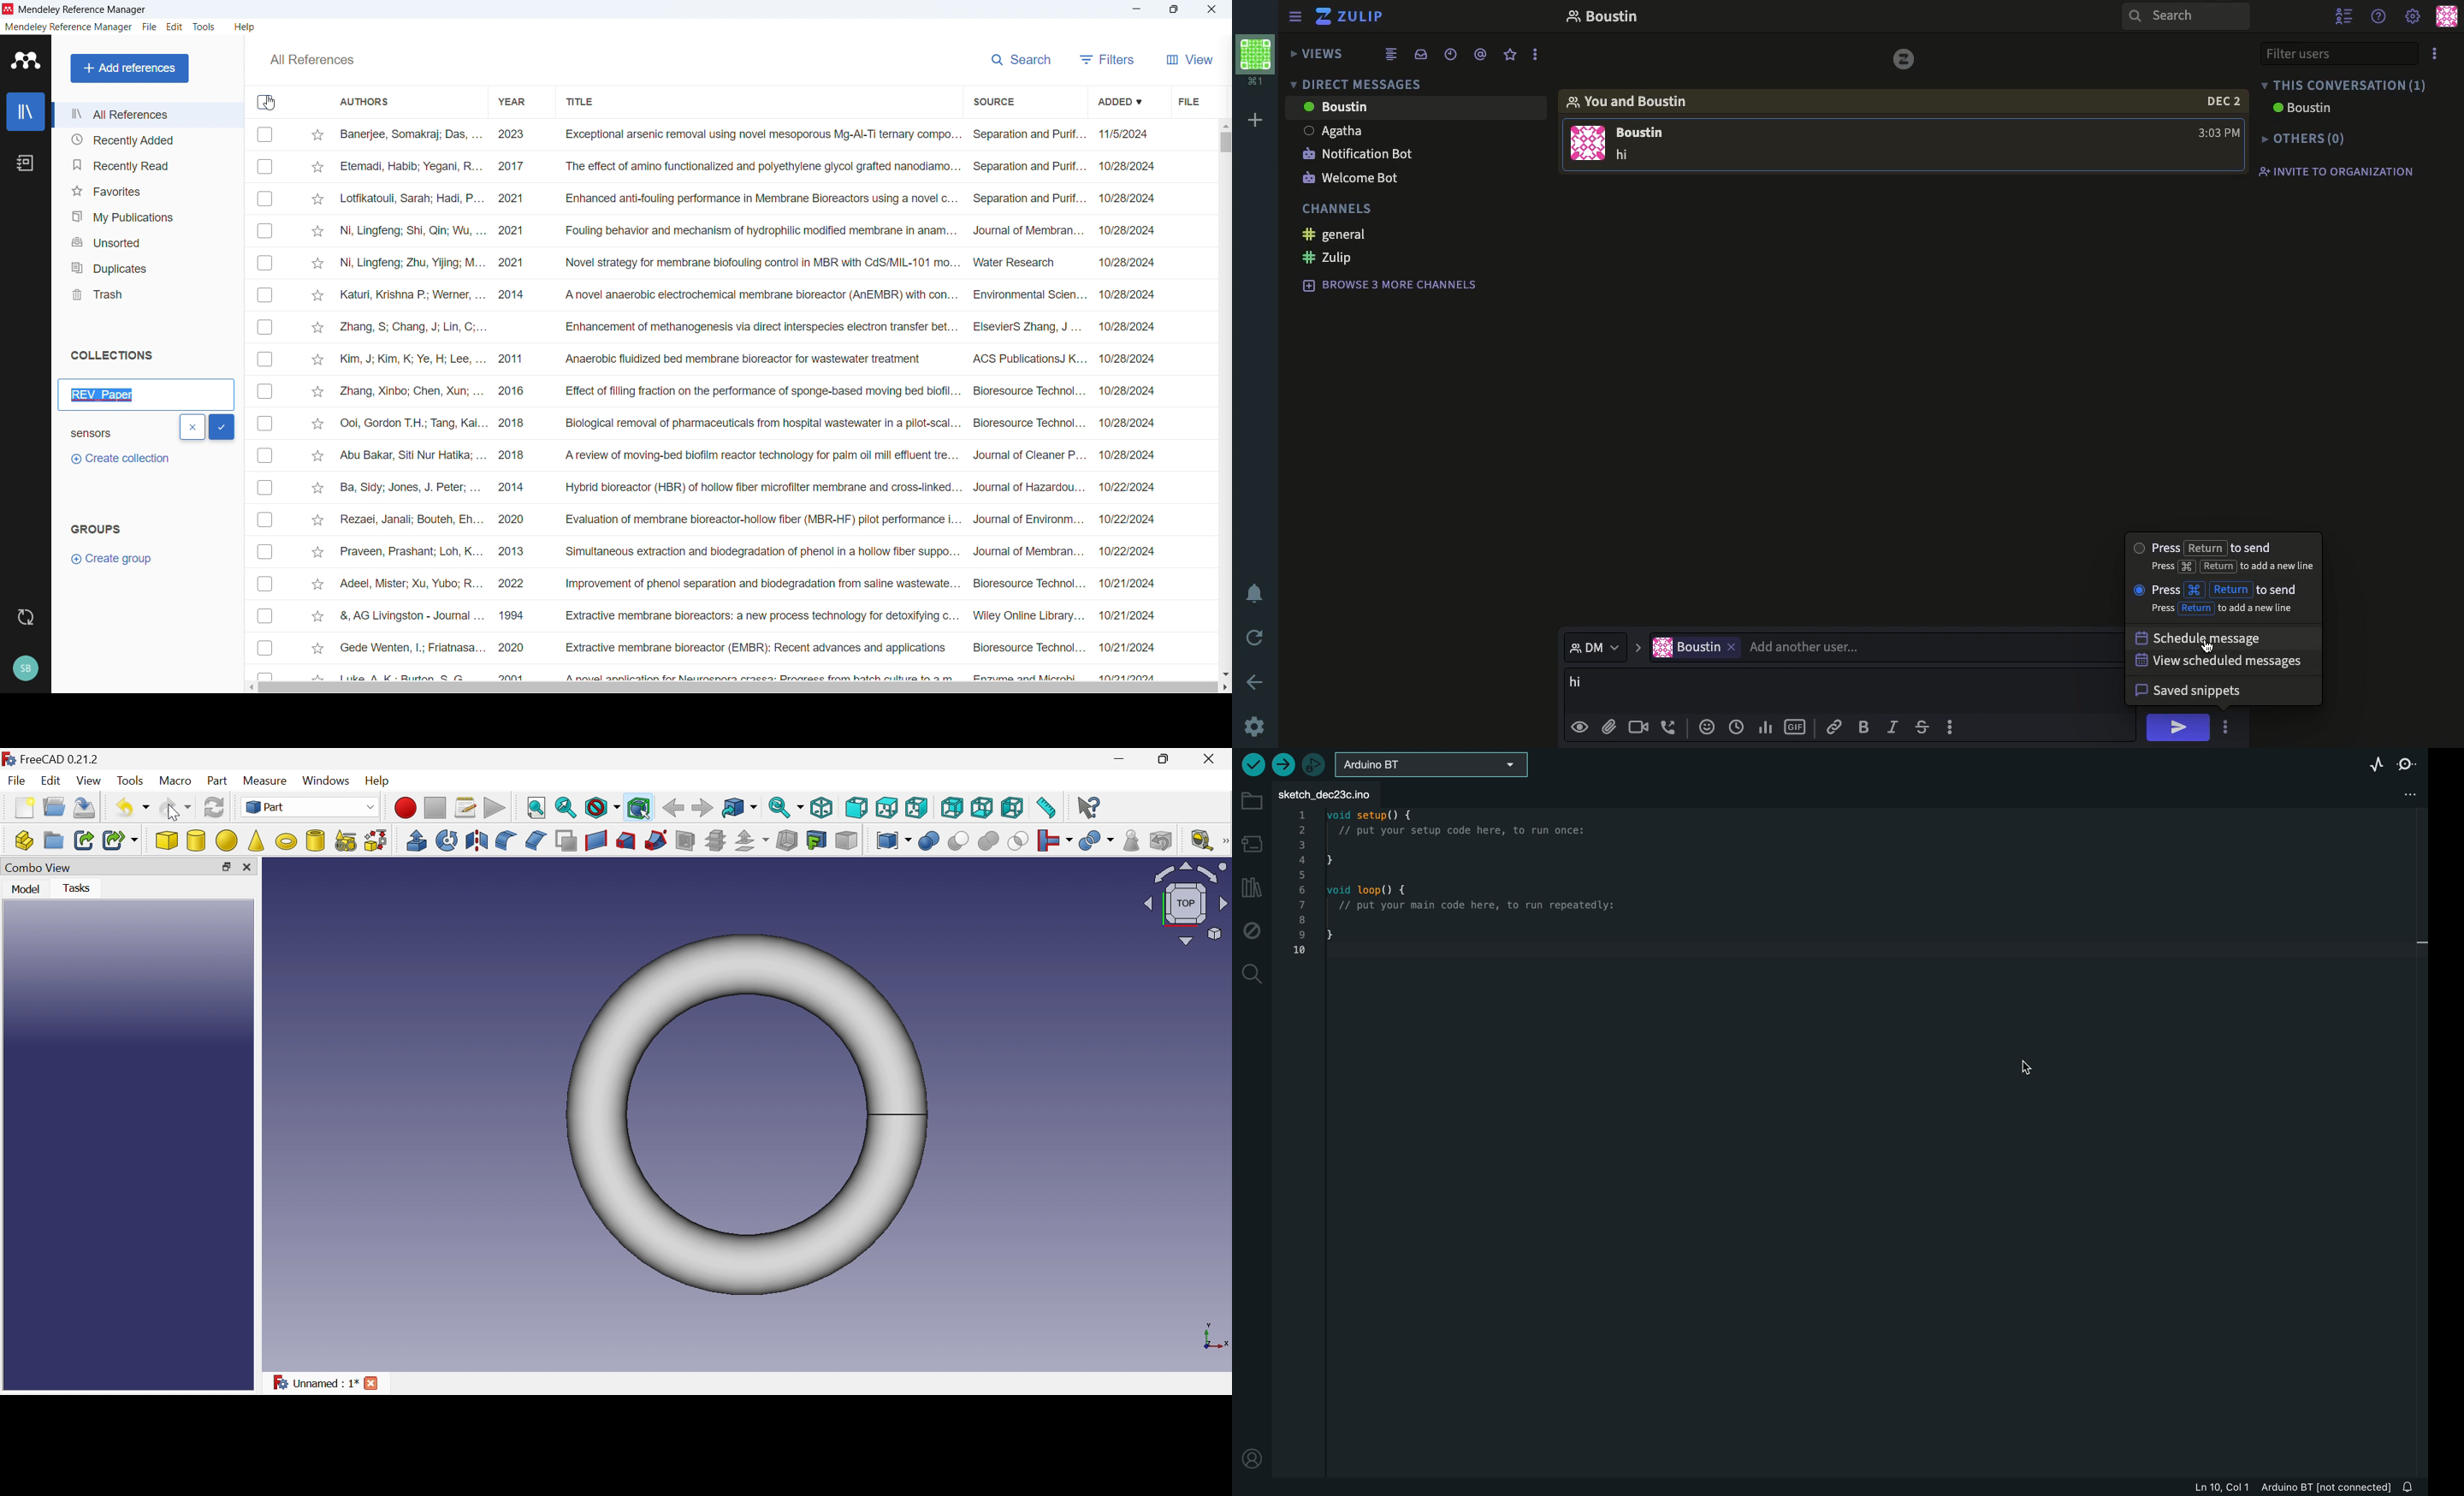 The width and height of the screenshot is (2464, 1512). What do you see at coordinates (1765, 726) in the screenshot?
I see `chart` at bounding box center [1765, 726].